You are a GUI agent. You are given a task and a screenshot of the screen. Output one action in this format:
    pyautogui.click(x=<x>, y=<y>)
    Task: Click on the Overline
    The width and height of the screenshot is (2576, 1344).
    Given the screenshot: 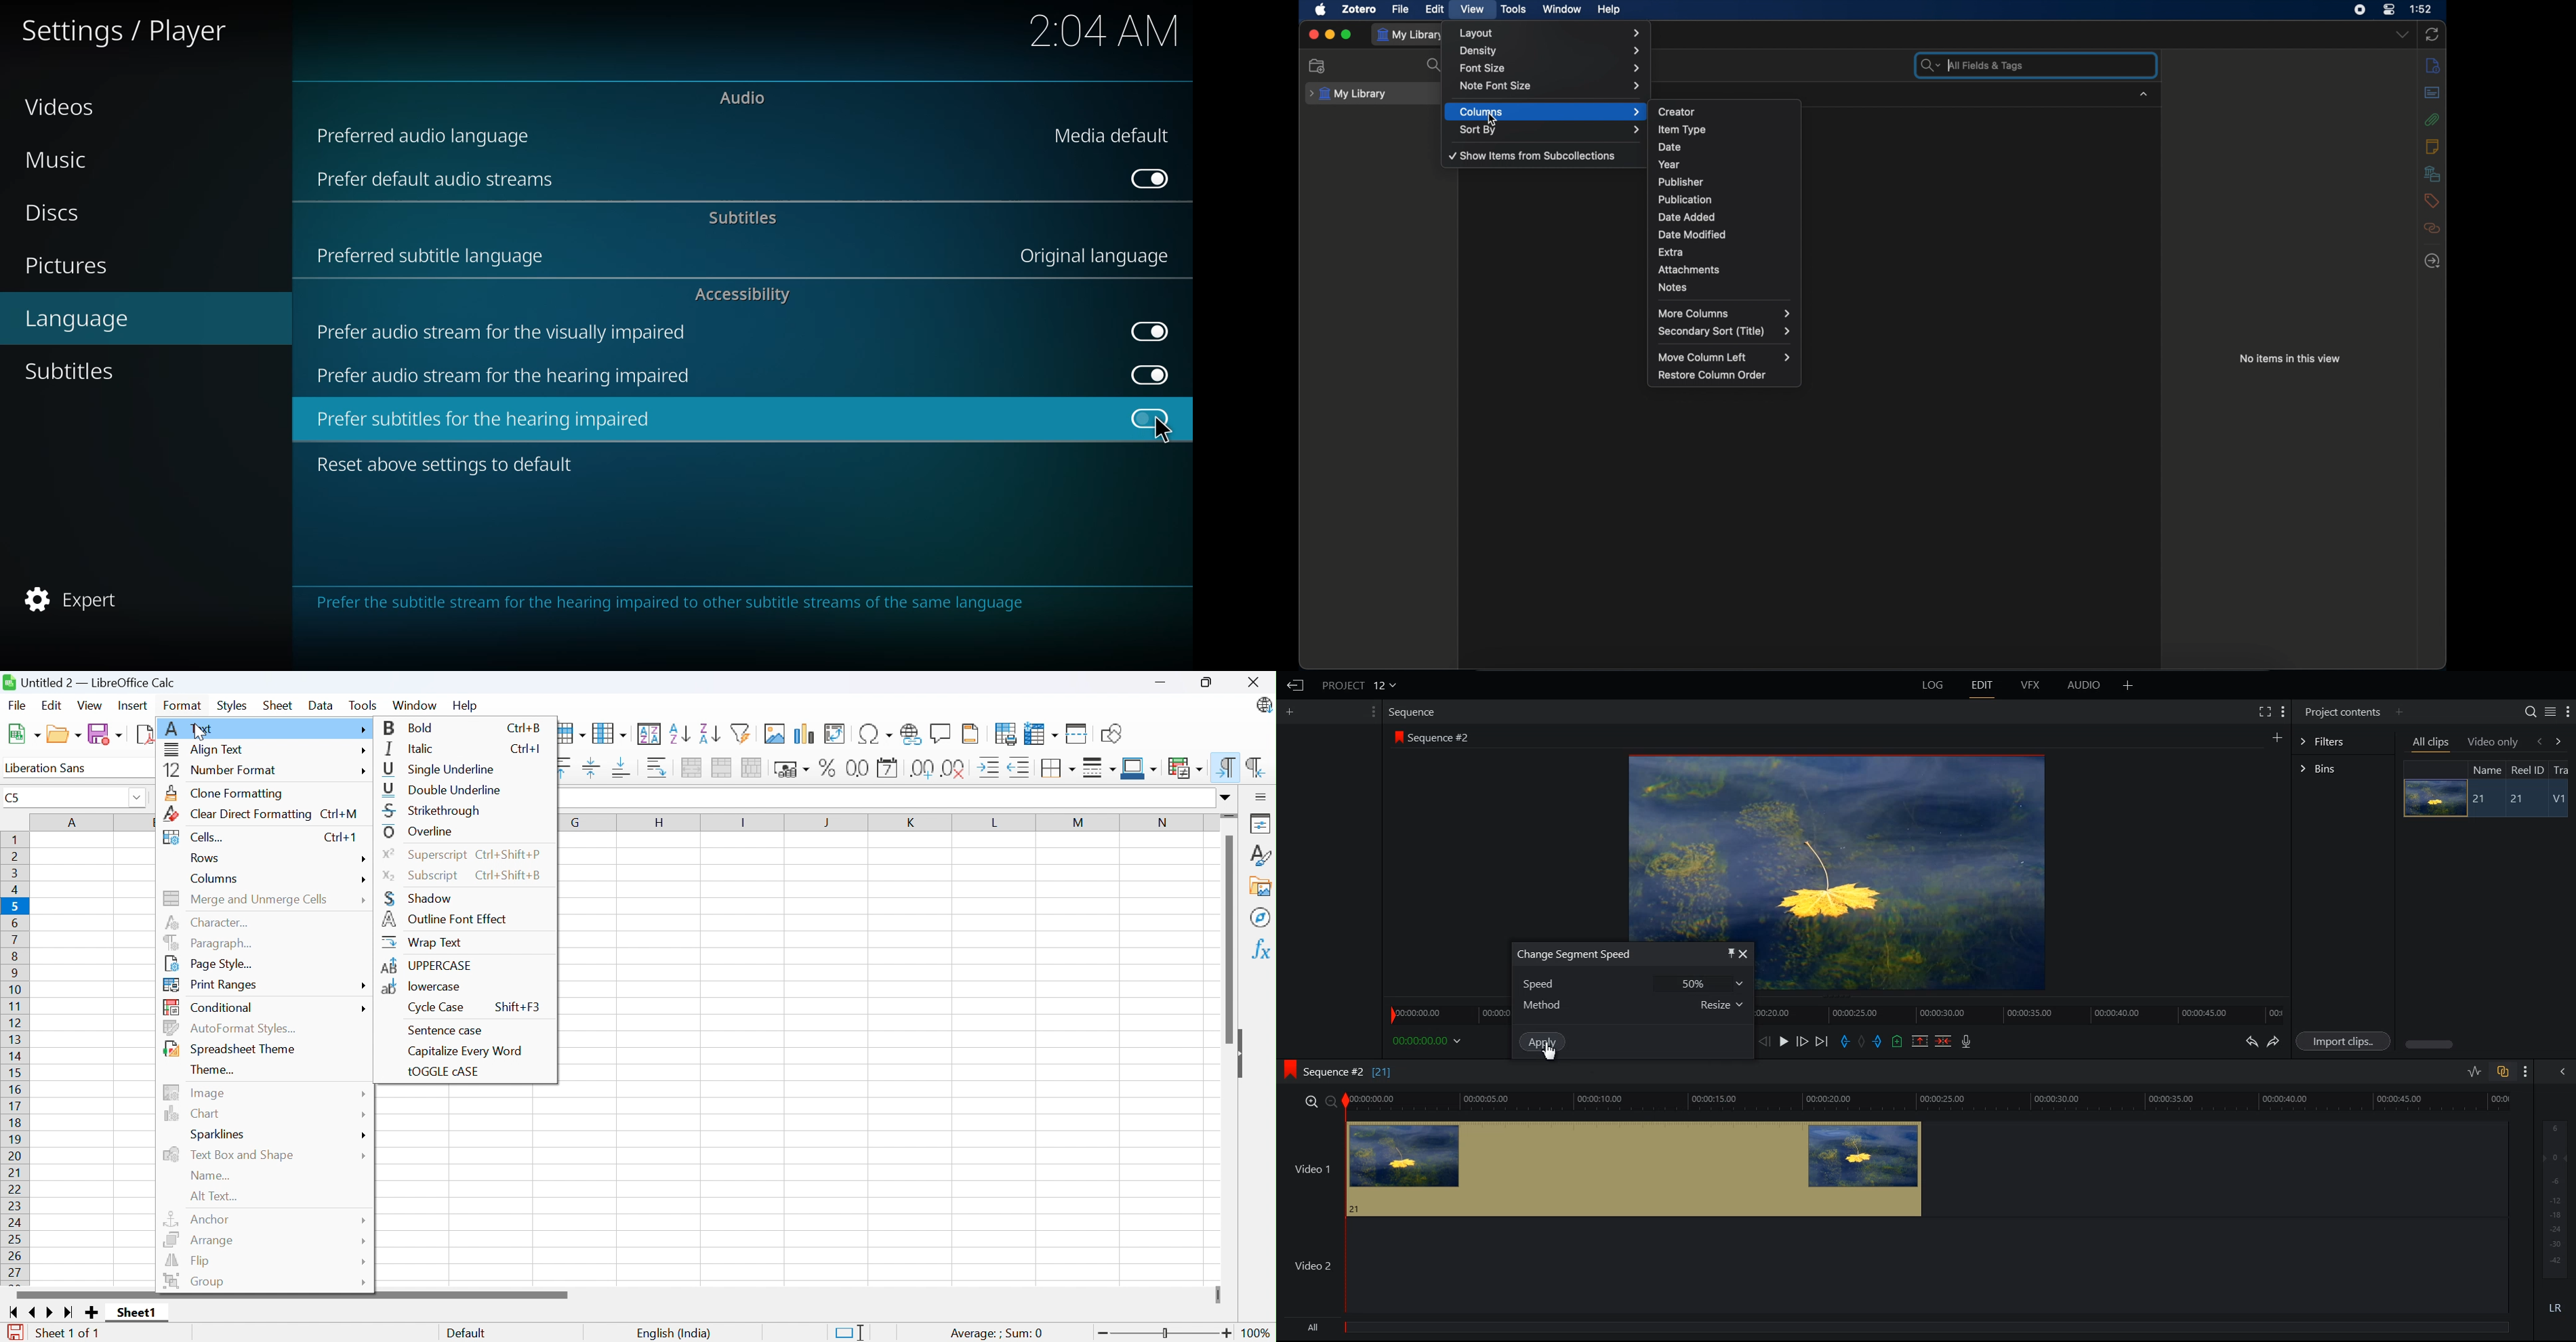 What is the action you would take?
    pyautogui.click(x=421, y=832)
    